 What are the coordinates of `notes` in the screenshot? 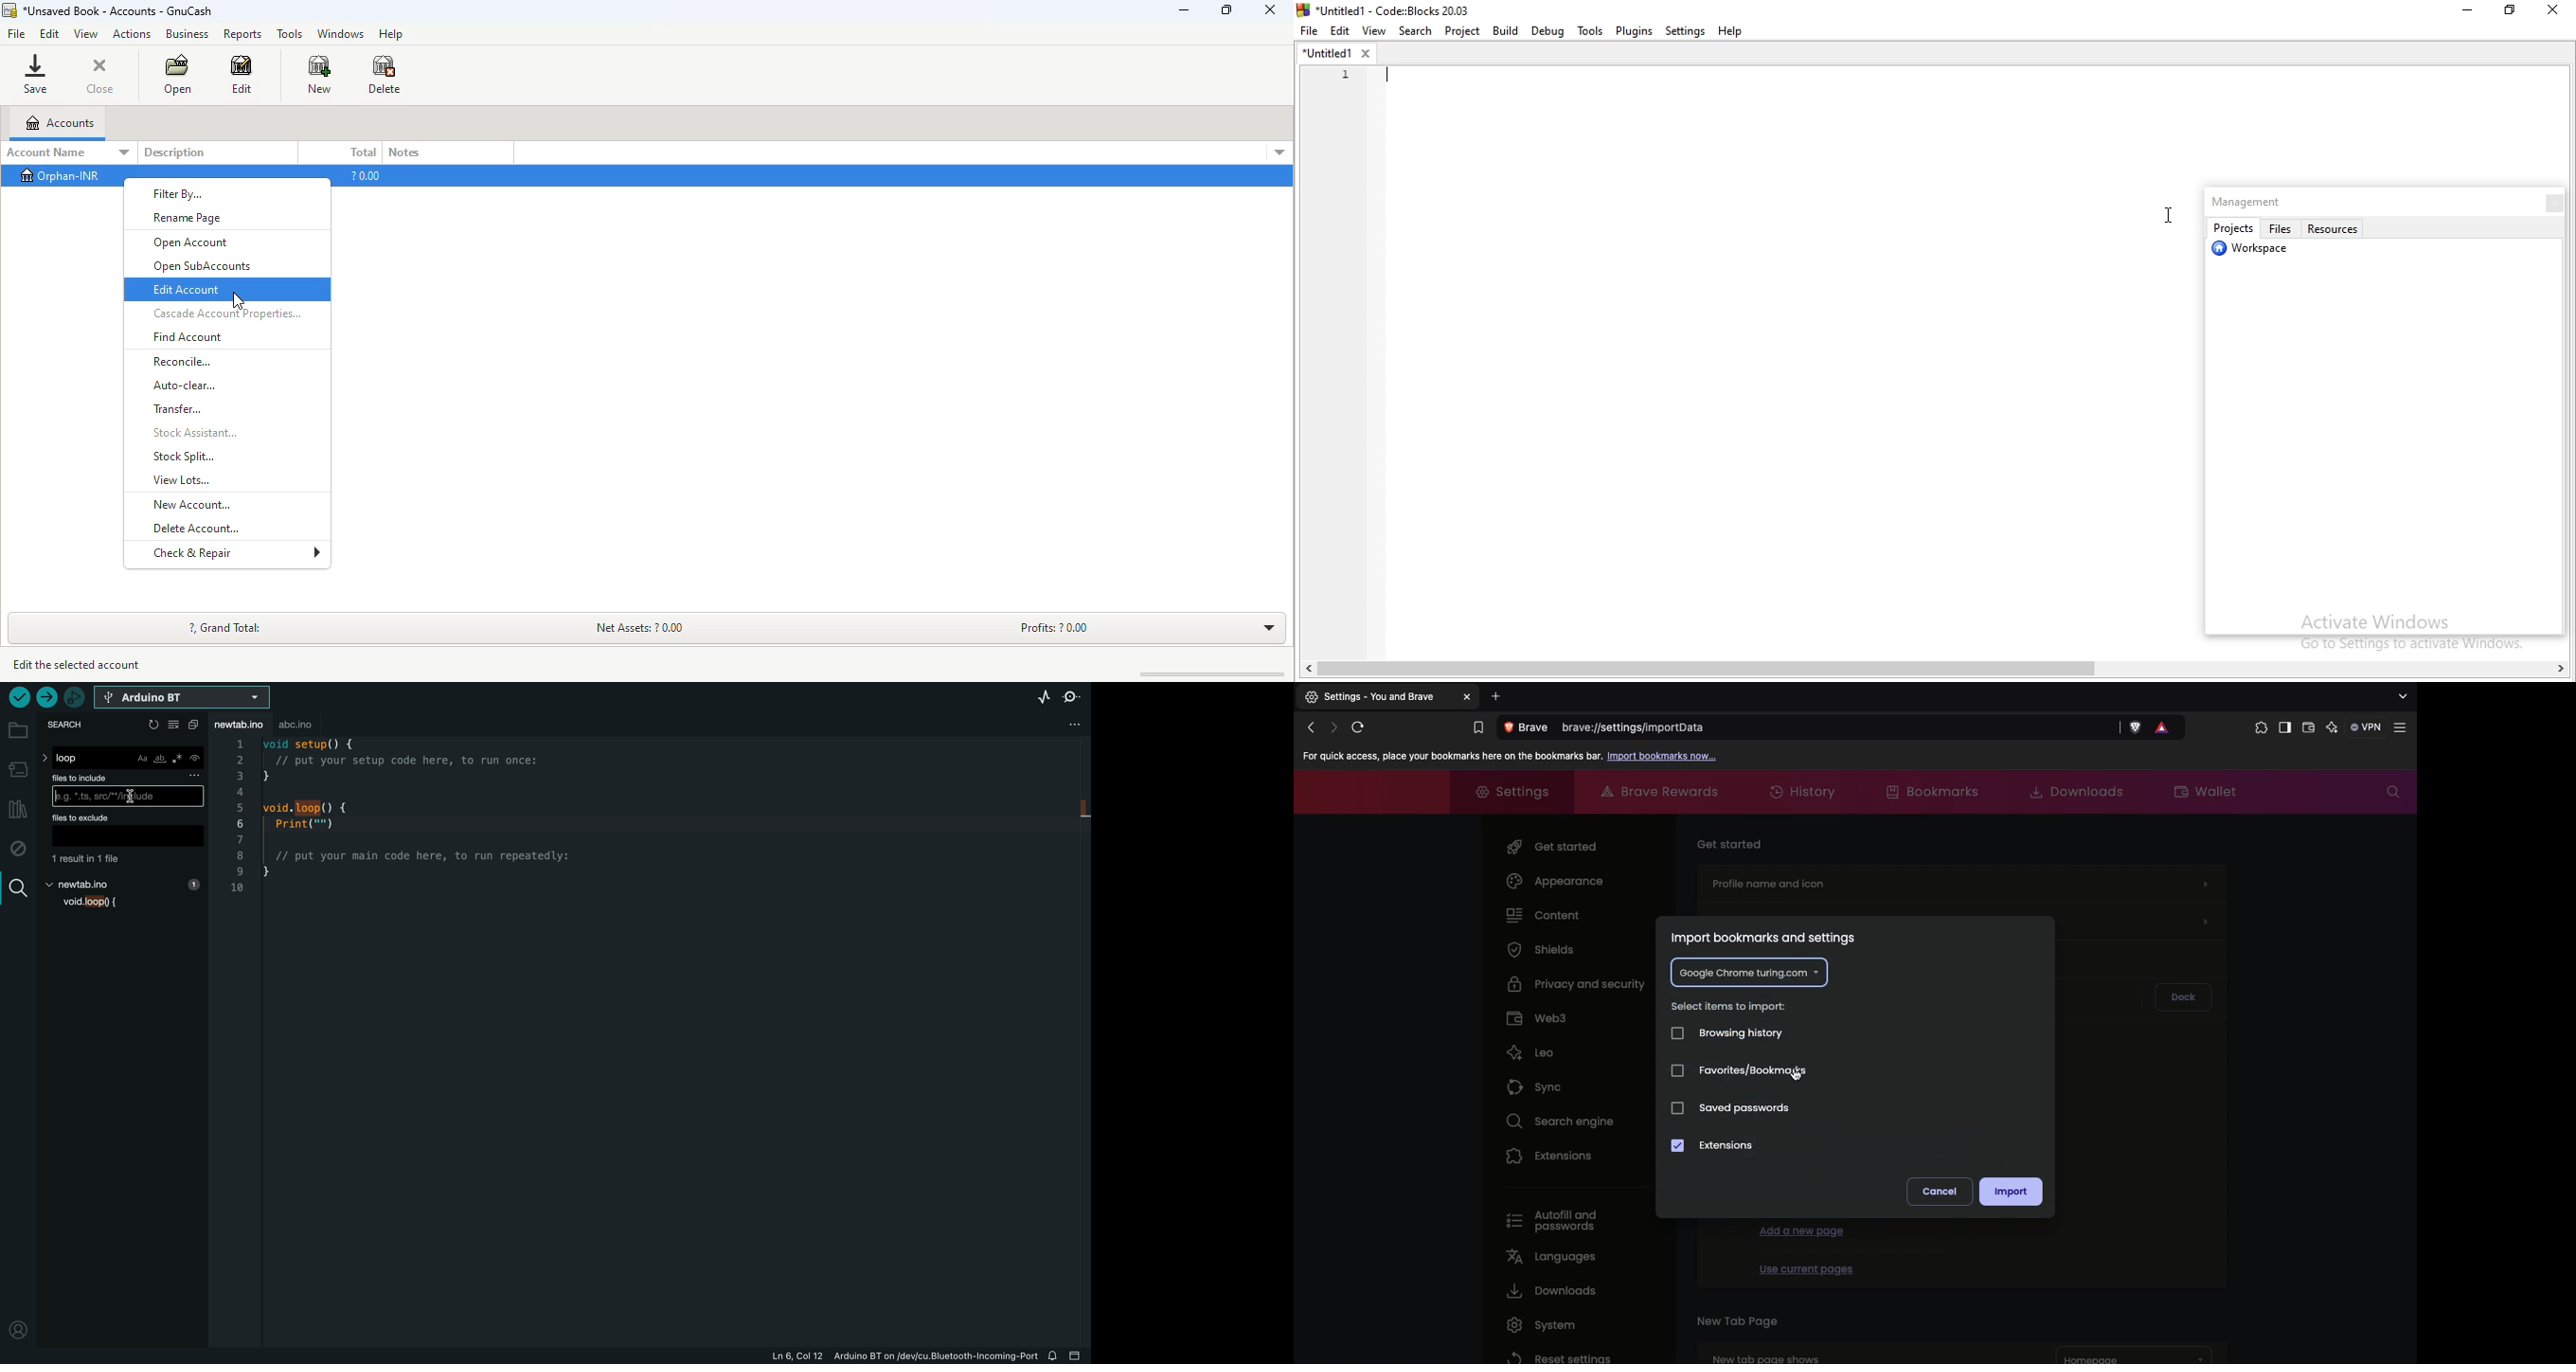 It's located at (404, 152).